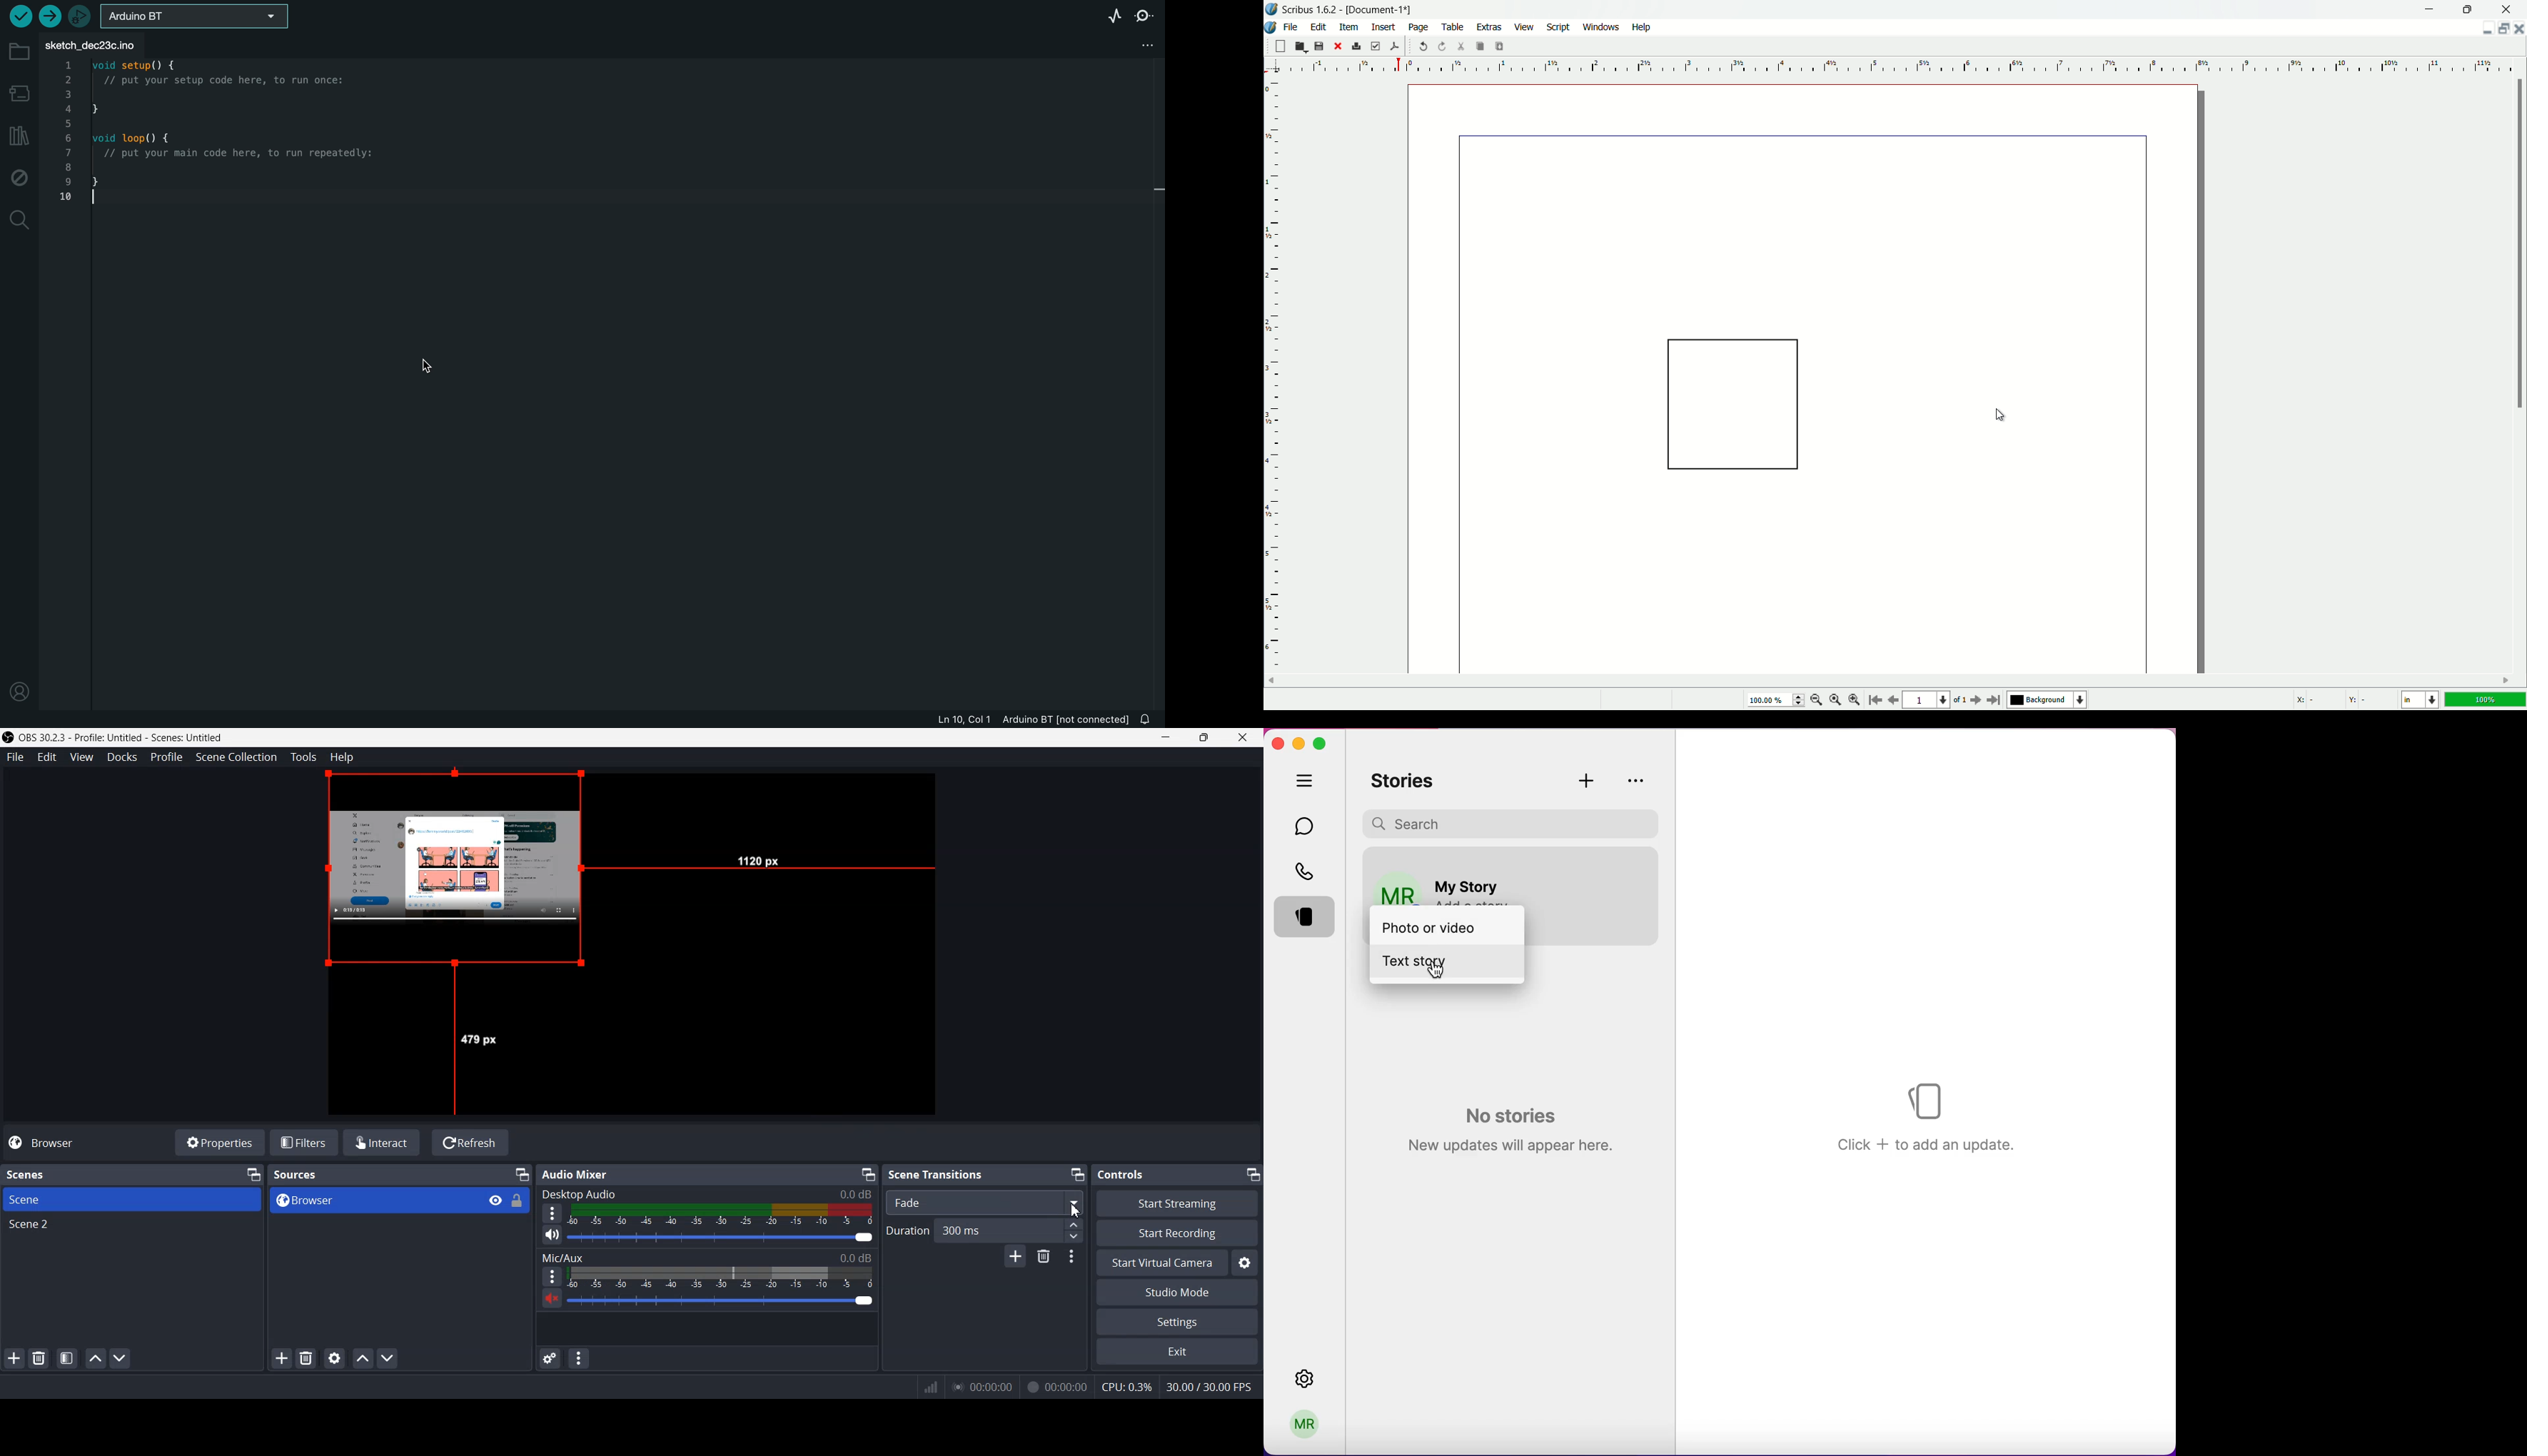 Image resolution: width=2548 pixels, height=1456 pixels. I want to click on Exit, so click(1177, 1351).